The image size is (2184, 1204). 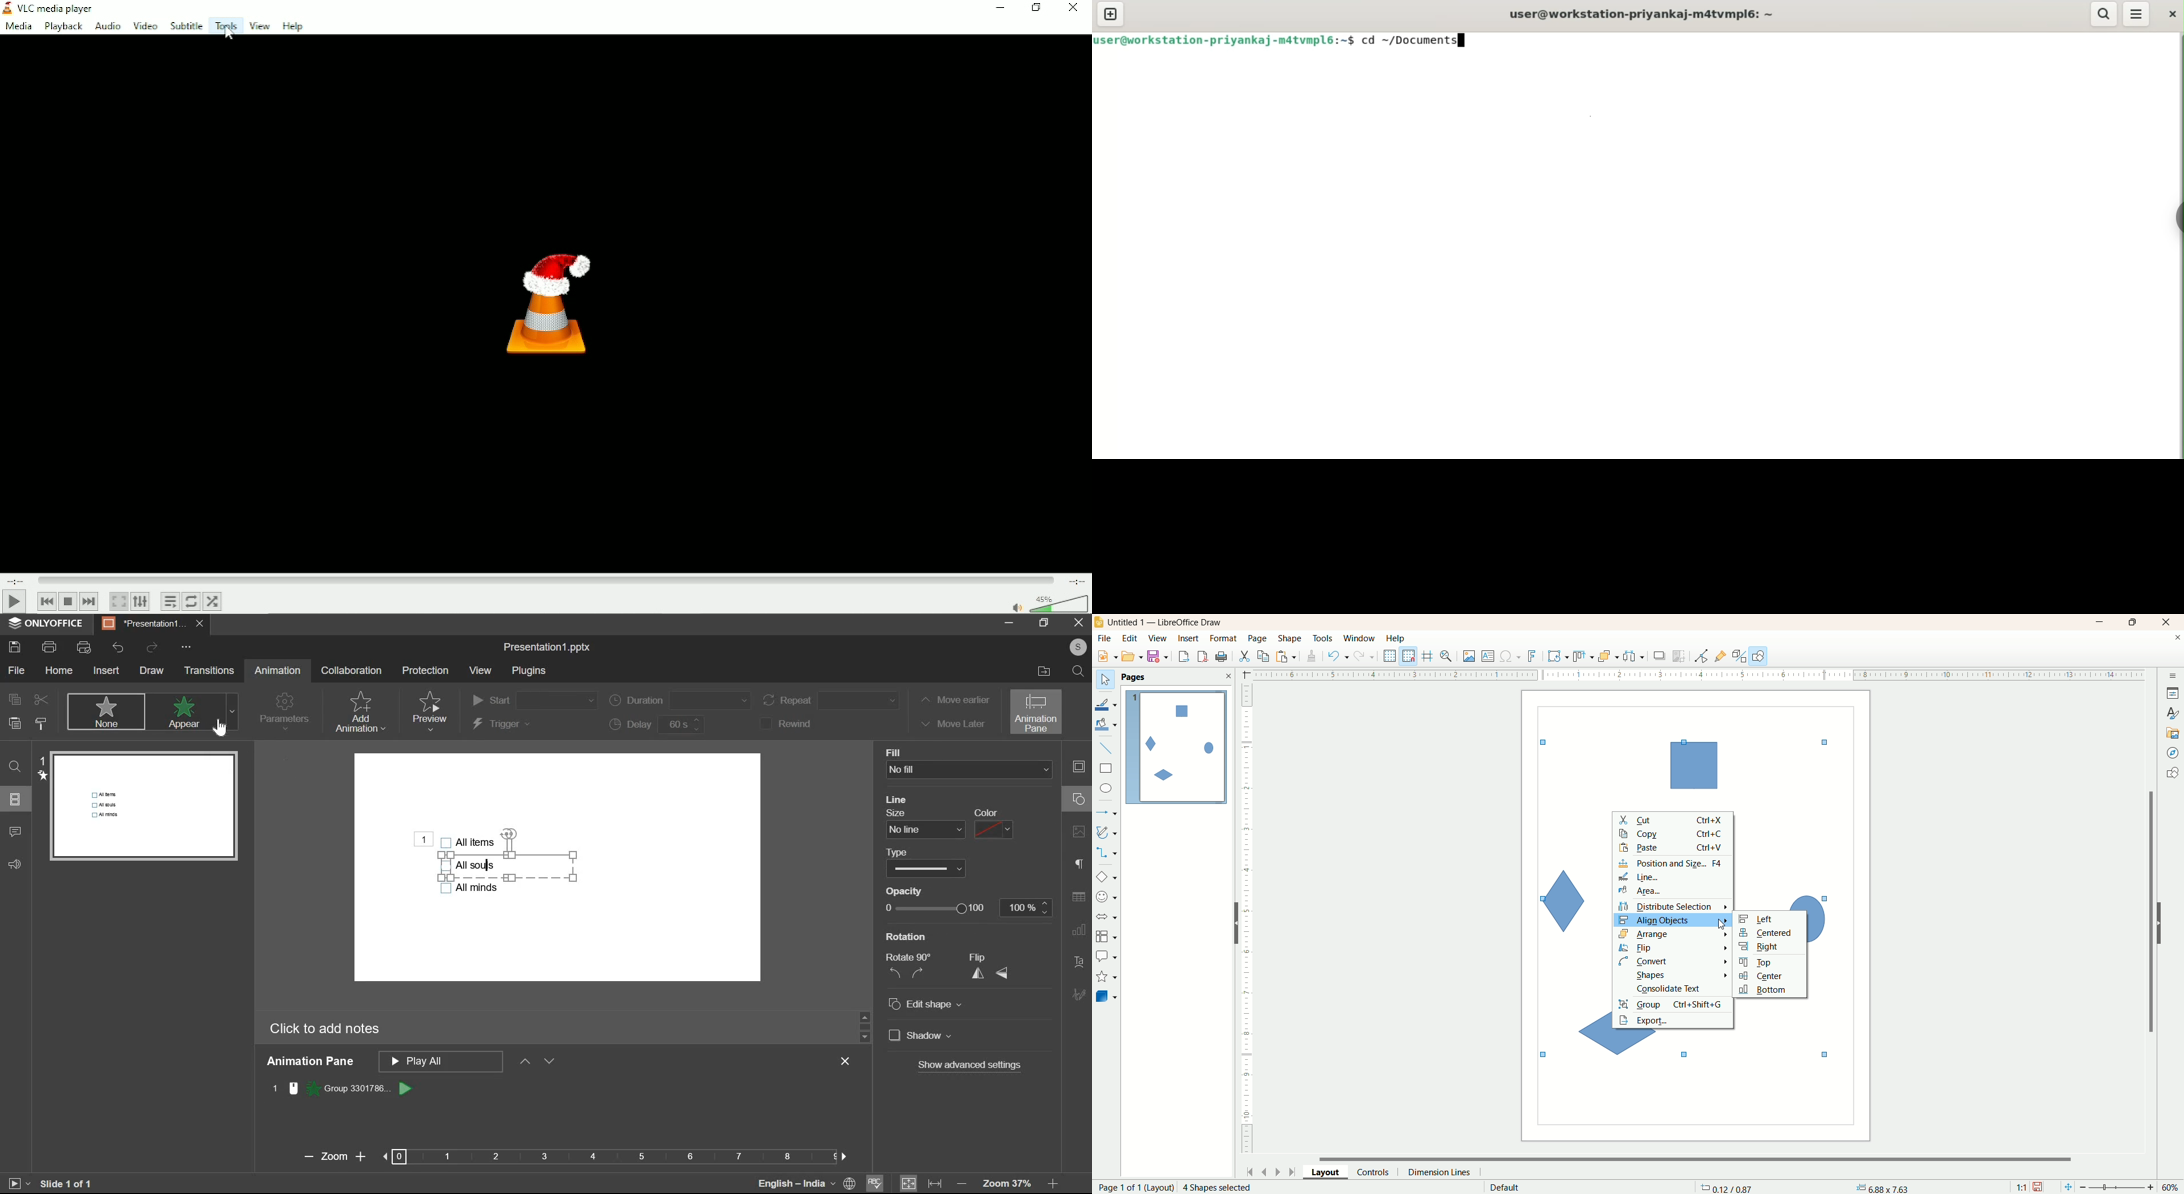 I want to click on toggle between loop all, loop one and no loop, so click(x=193, y=601).